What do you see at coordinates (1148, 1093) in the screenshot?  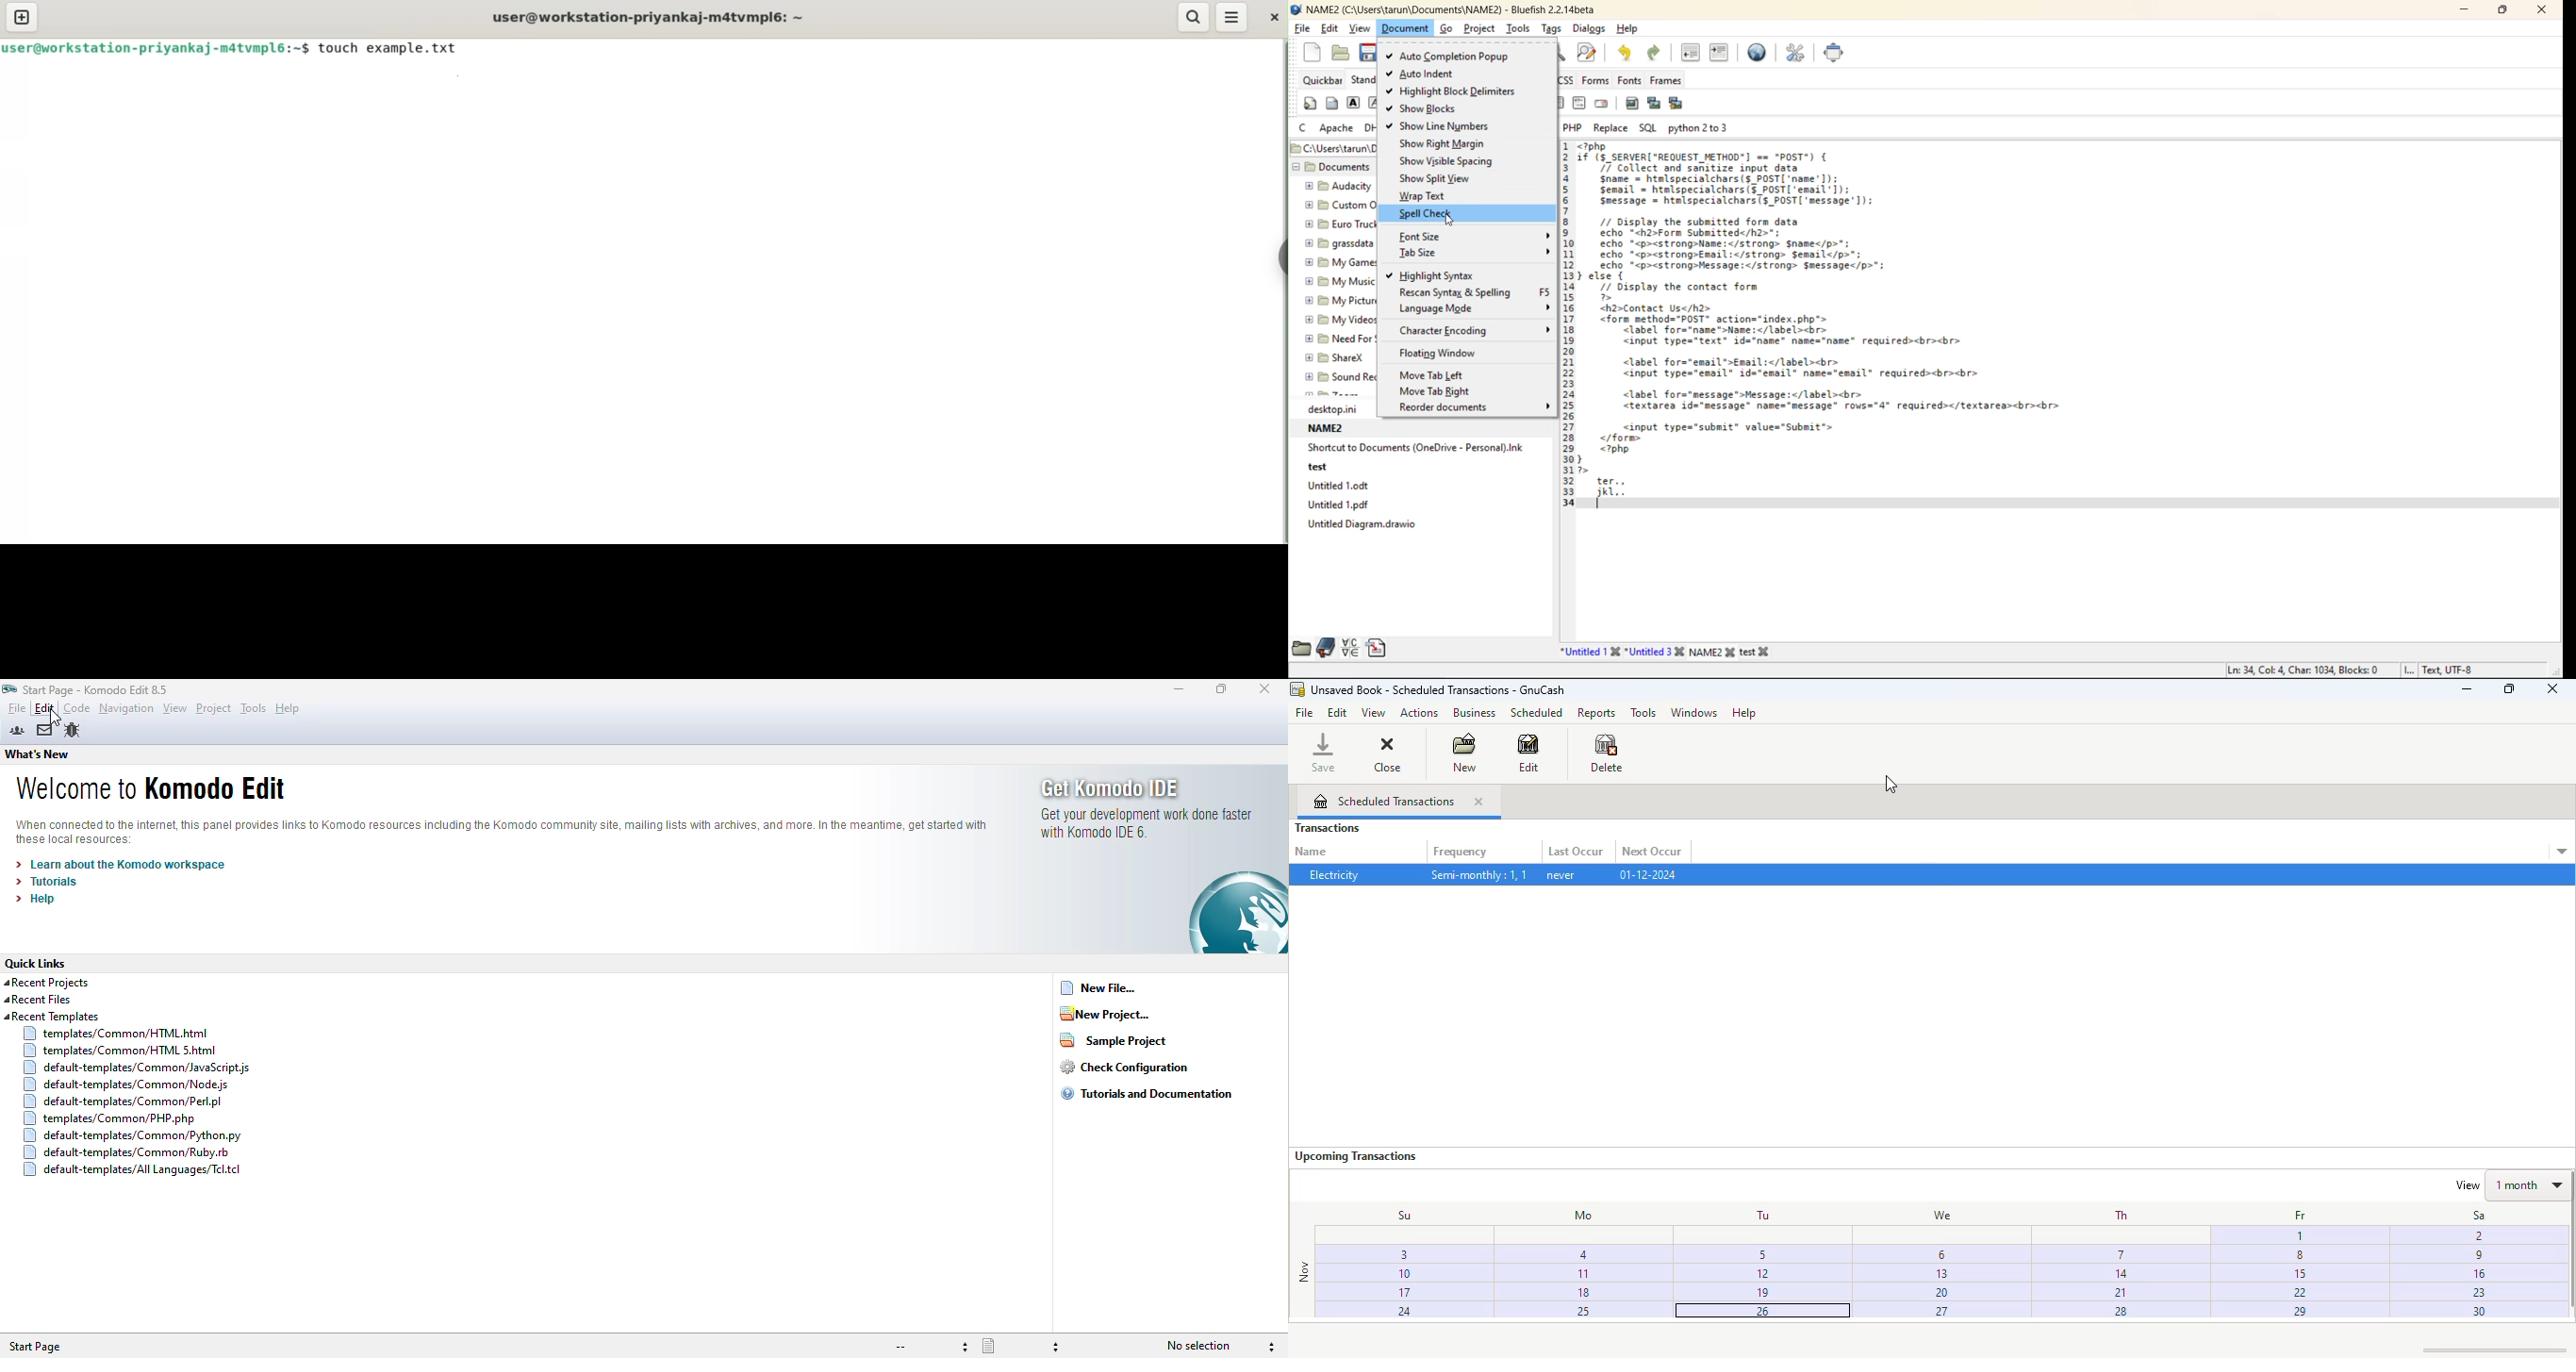 I see `tutorials and documentation` at bounding box center [1148, 1093].